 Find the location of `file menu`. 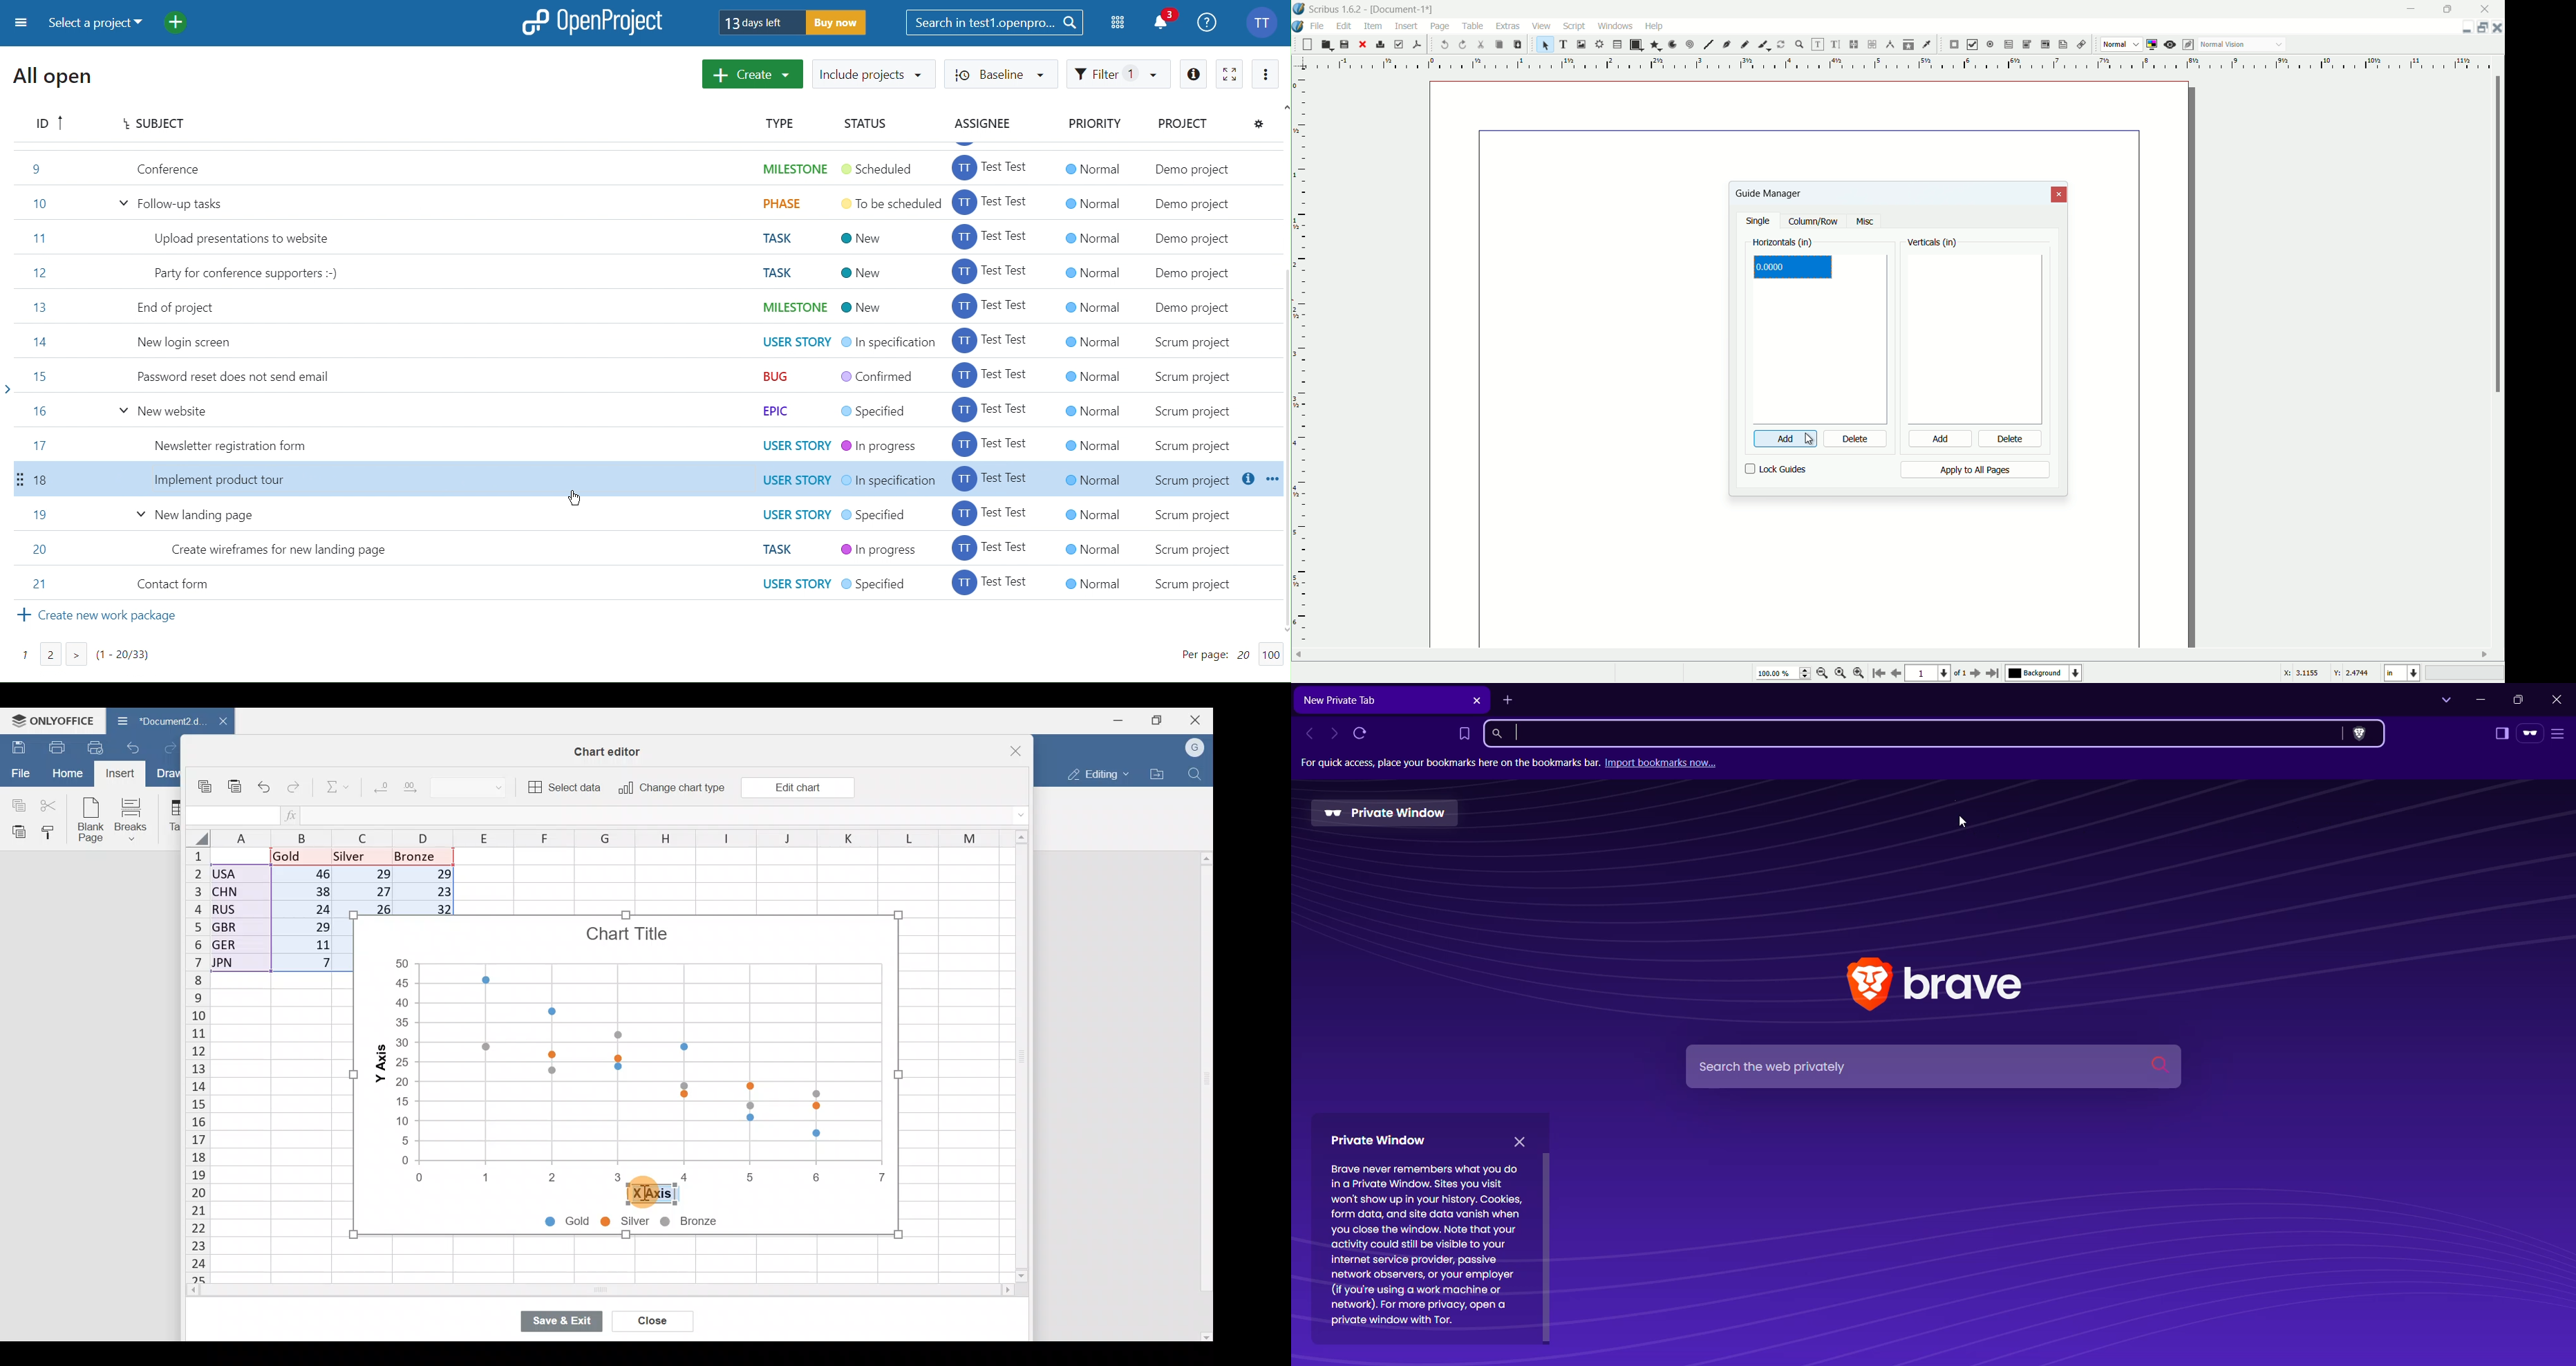

file menu is located at coordinates (1320, 25).